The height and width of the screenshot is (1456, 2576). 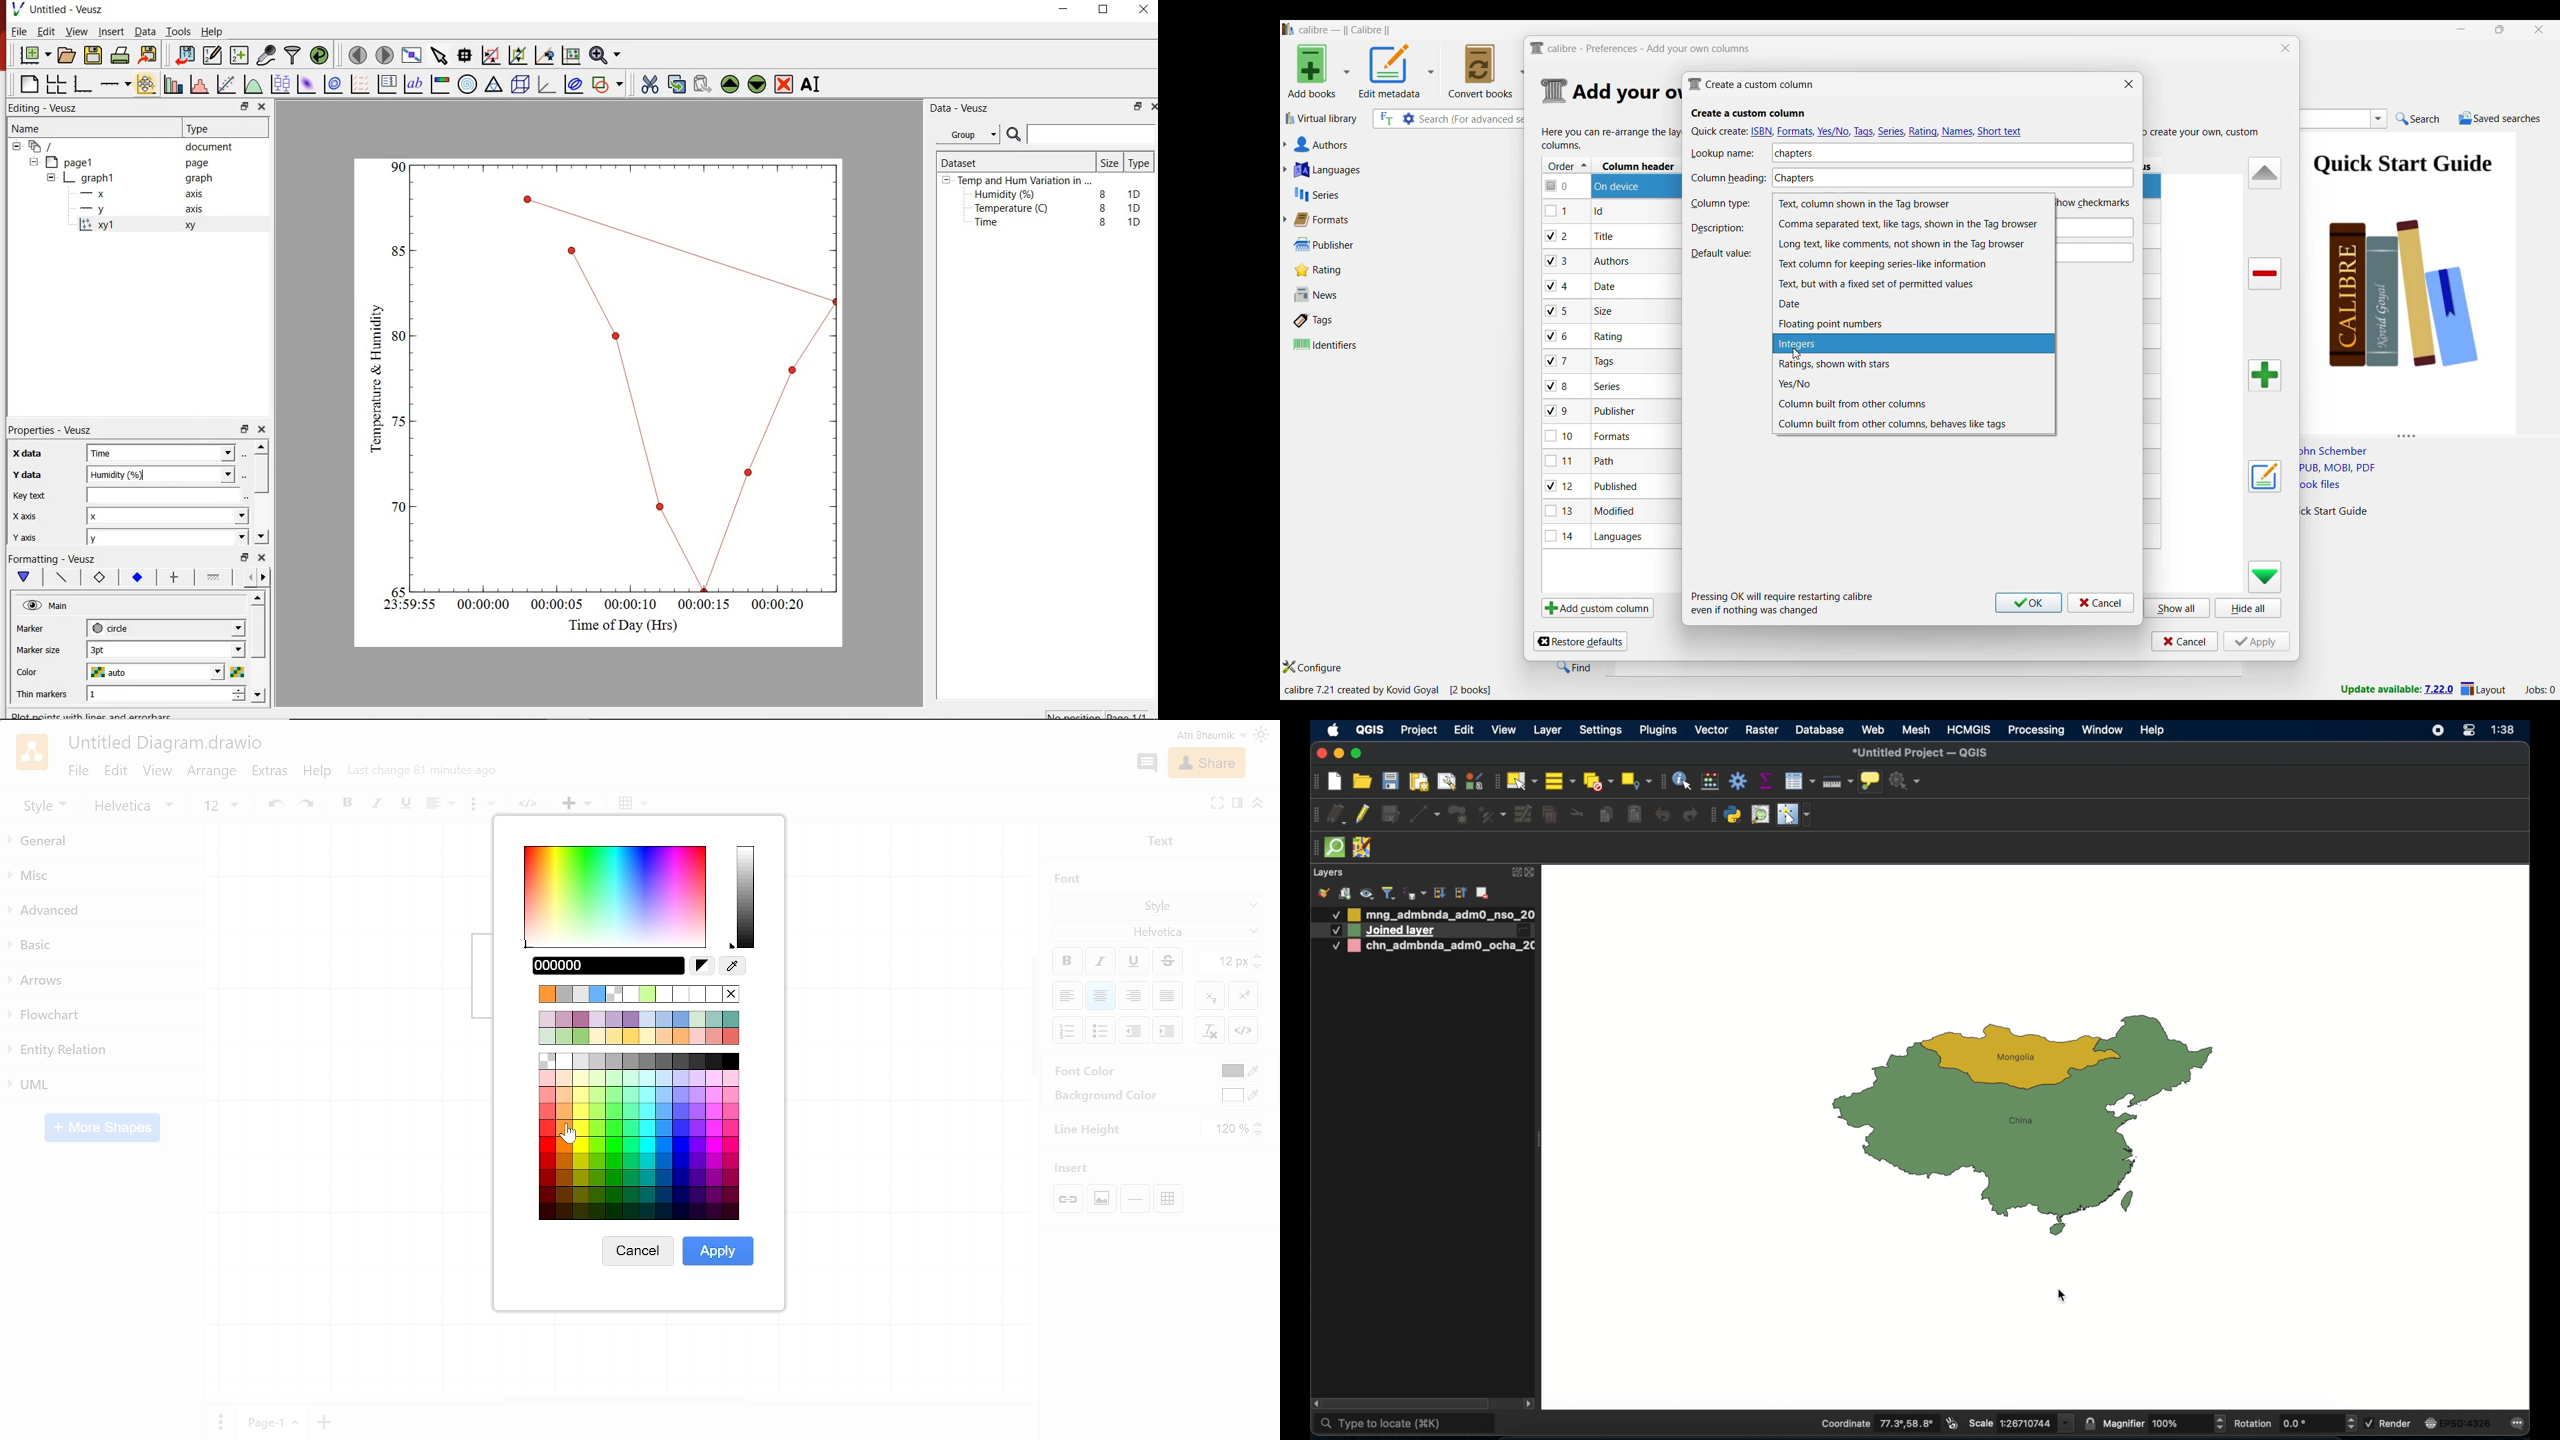 What do you see at coordinates (238, 691) in the screenshot?
I see `increase` at bounding box center [238, 691].